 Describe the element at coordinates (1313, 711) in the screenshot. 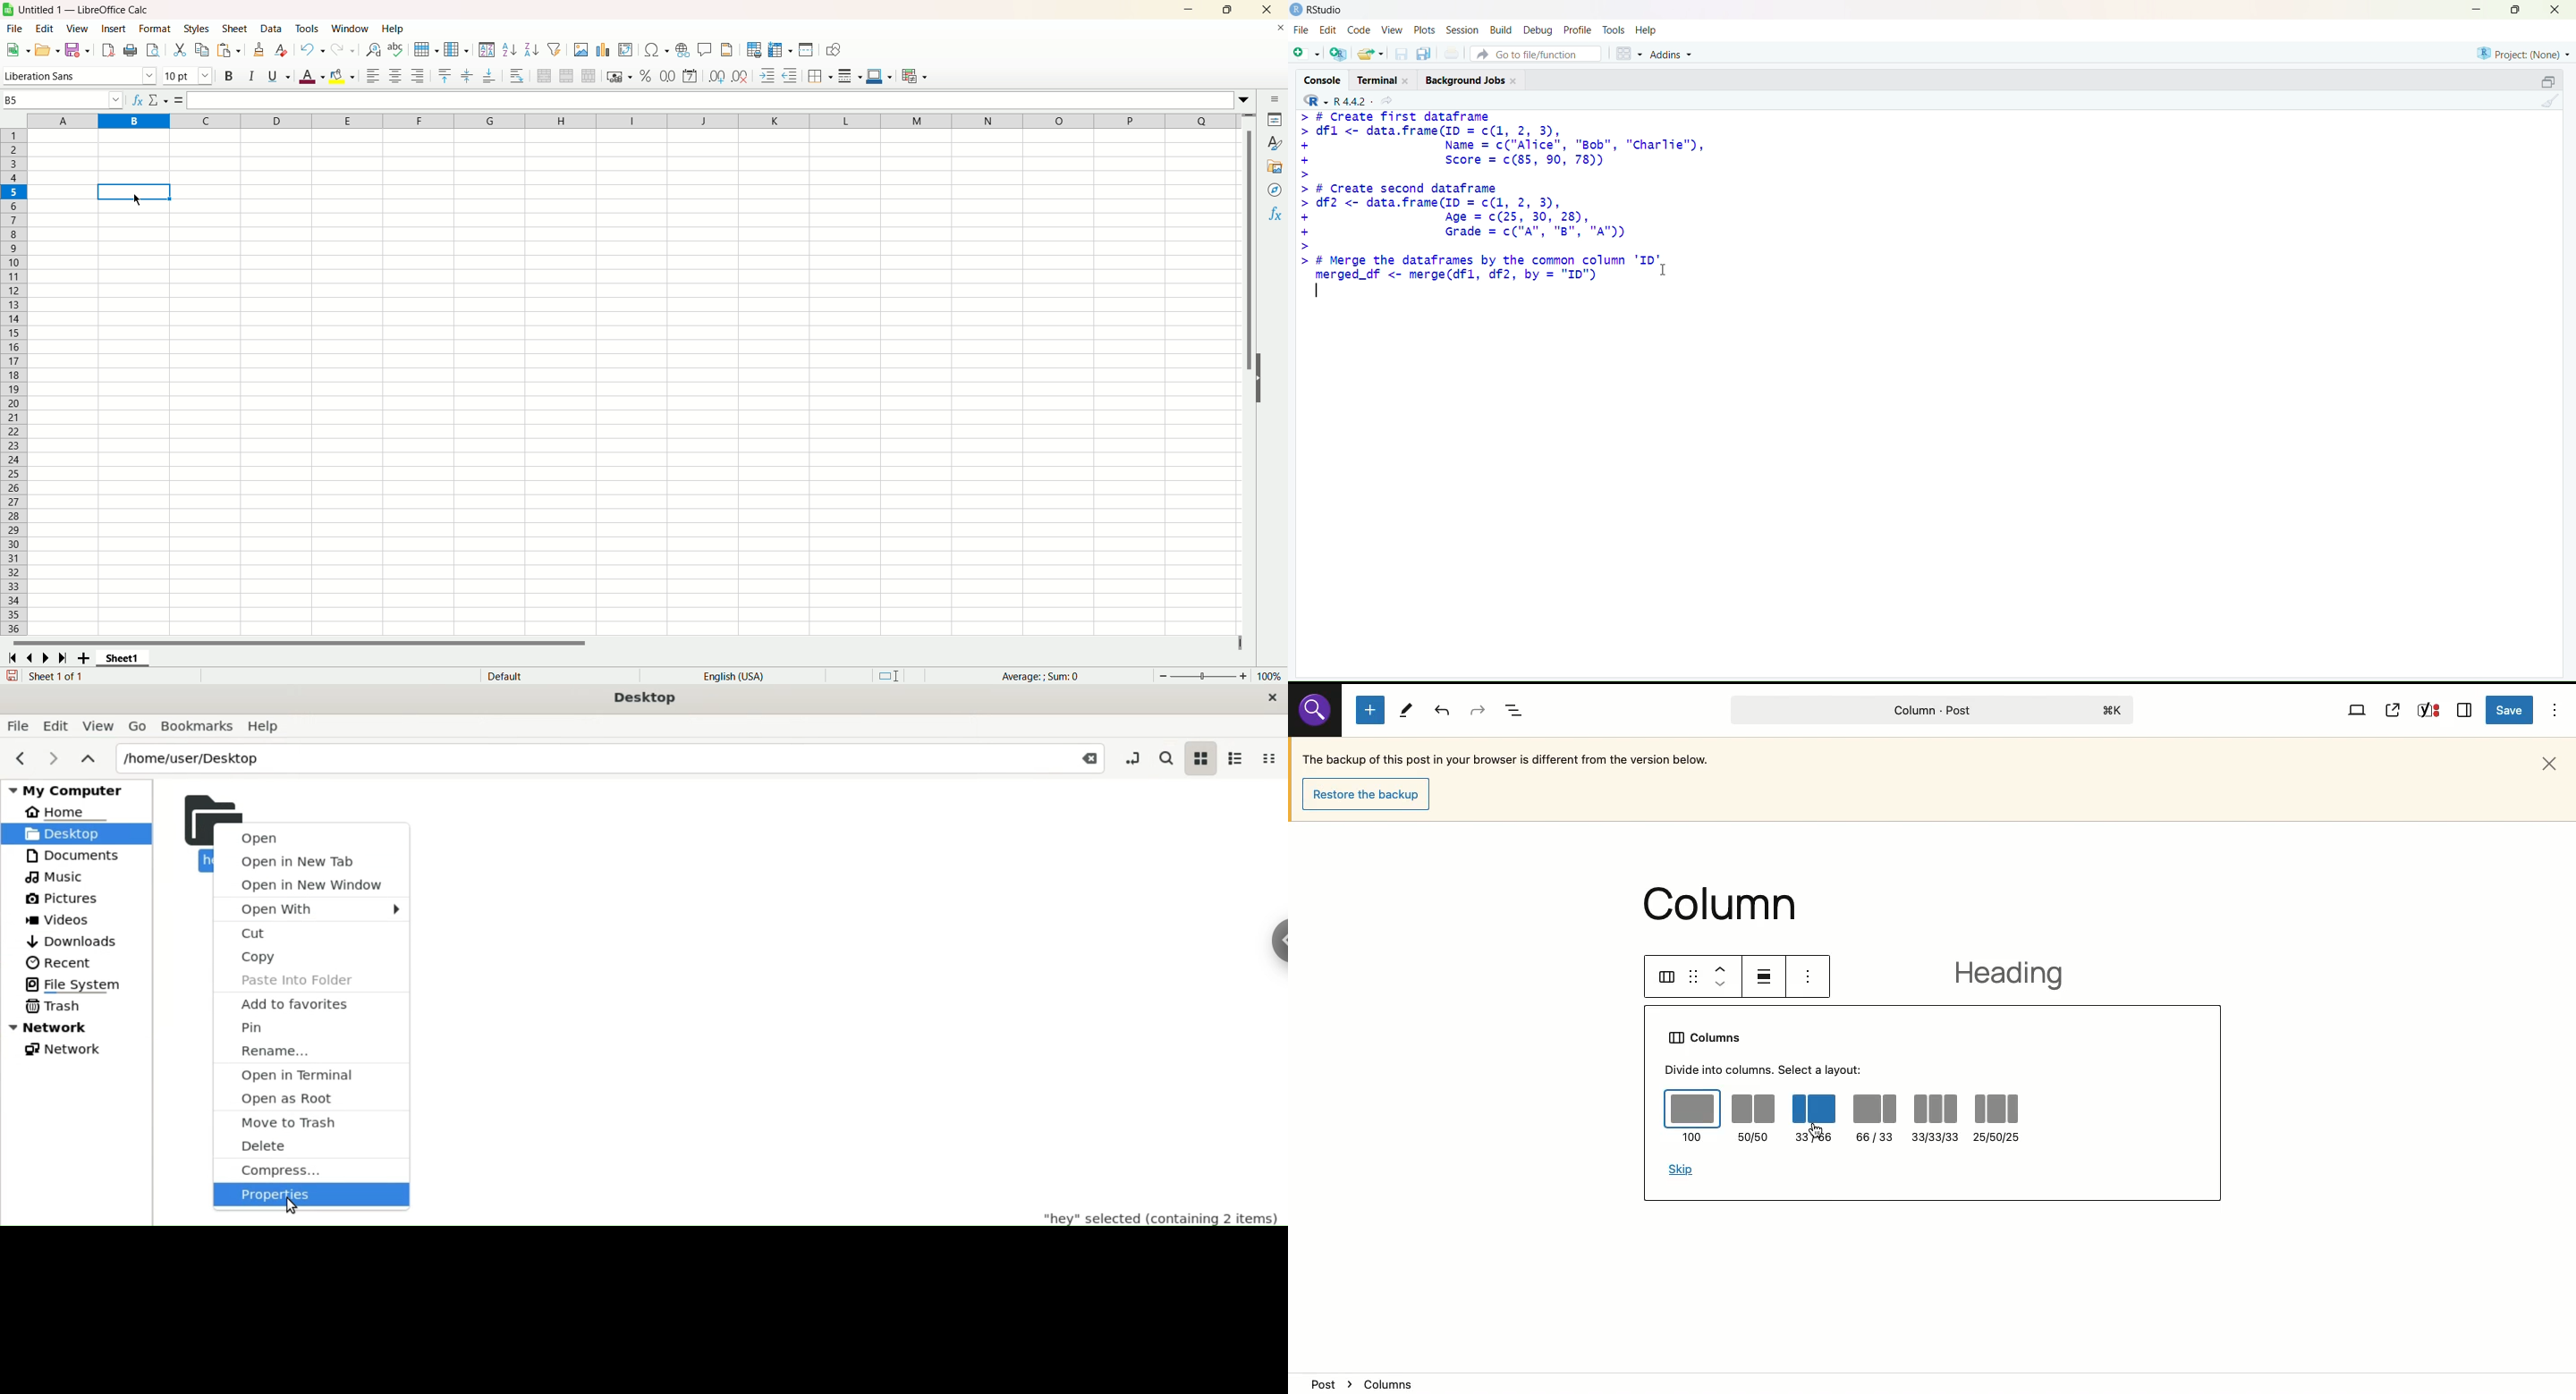

I see `search` at that location.